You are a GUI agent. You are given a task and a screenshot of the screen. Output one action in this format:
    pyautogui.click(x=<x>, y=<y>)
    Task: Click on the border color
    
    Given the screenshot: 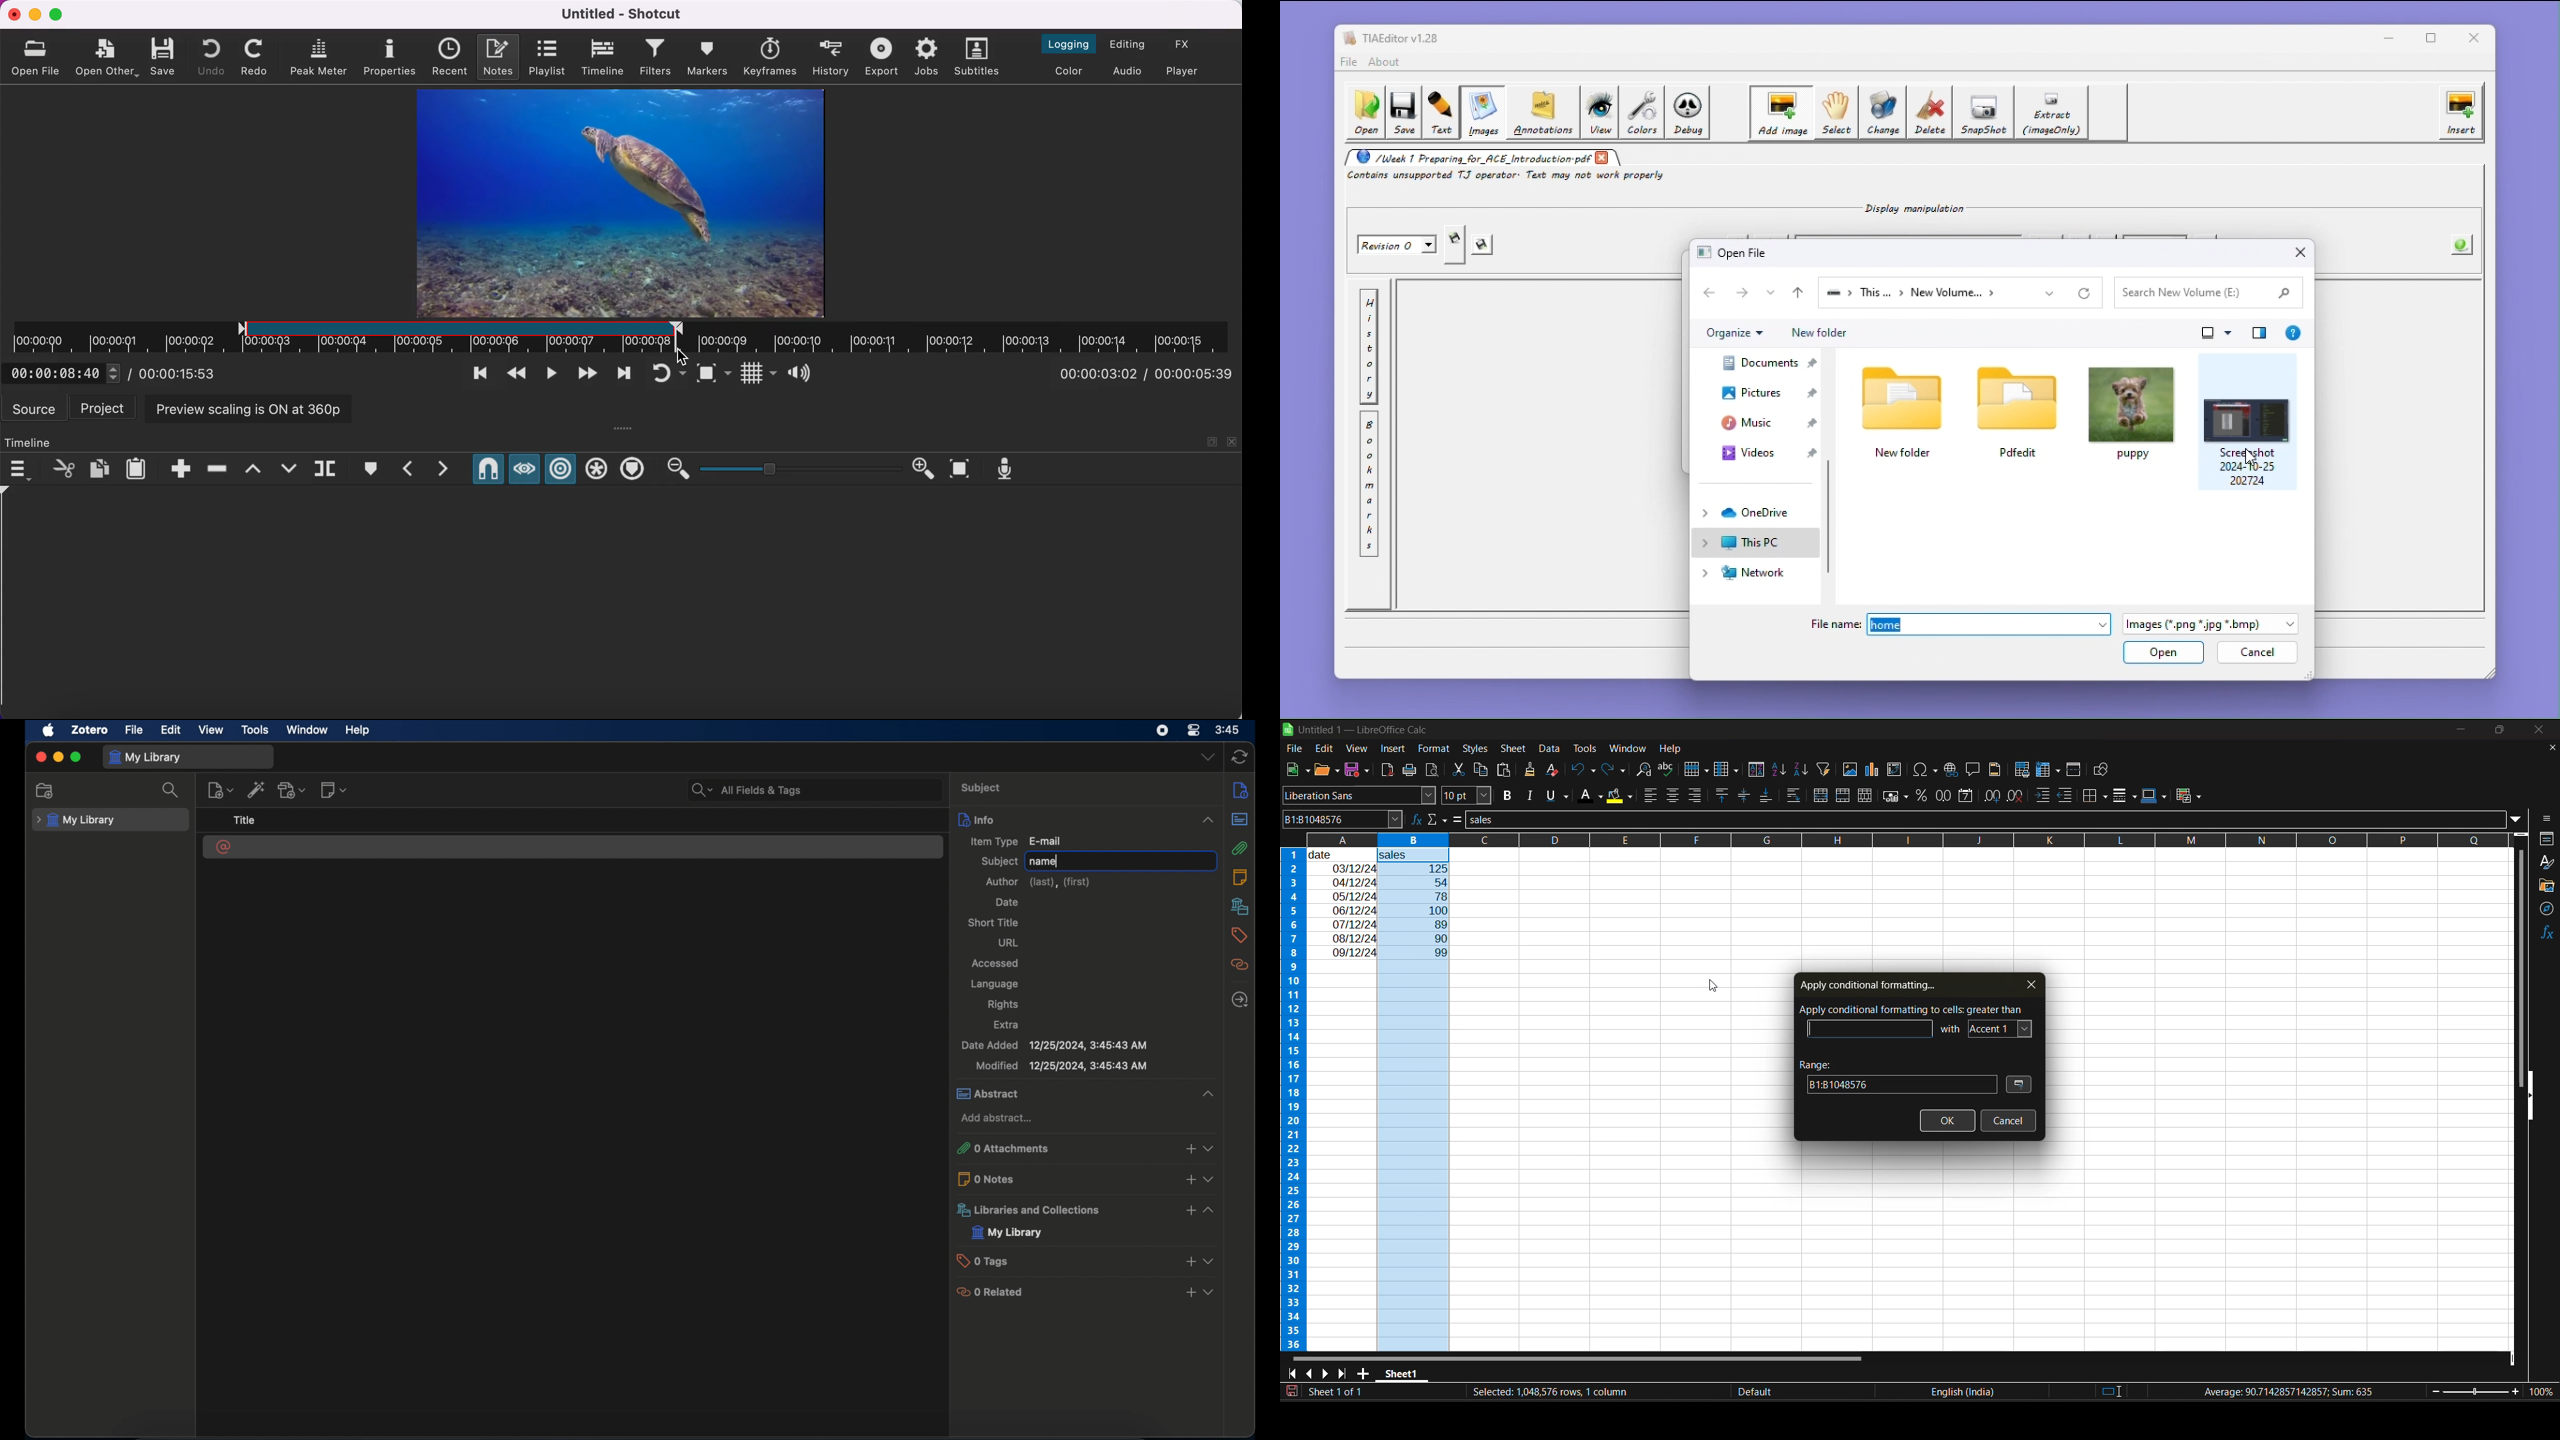 What is the action you would take?
    pyautogui.click(x=2154, y=796)
    